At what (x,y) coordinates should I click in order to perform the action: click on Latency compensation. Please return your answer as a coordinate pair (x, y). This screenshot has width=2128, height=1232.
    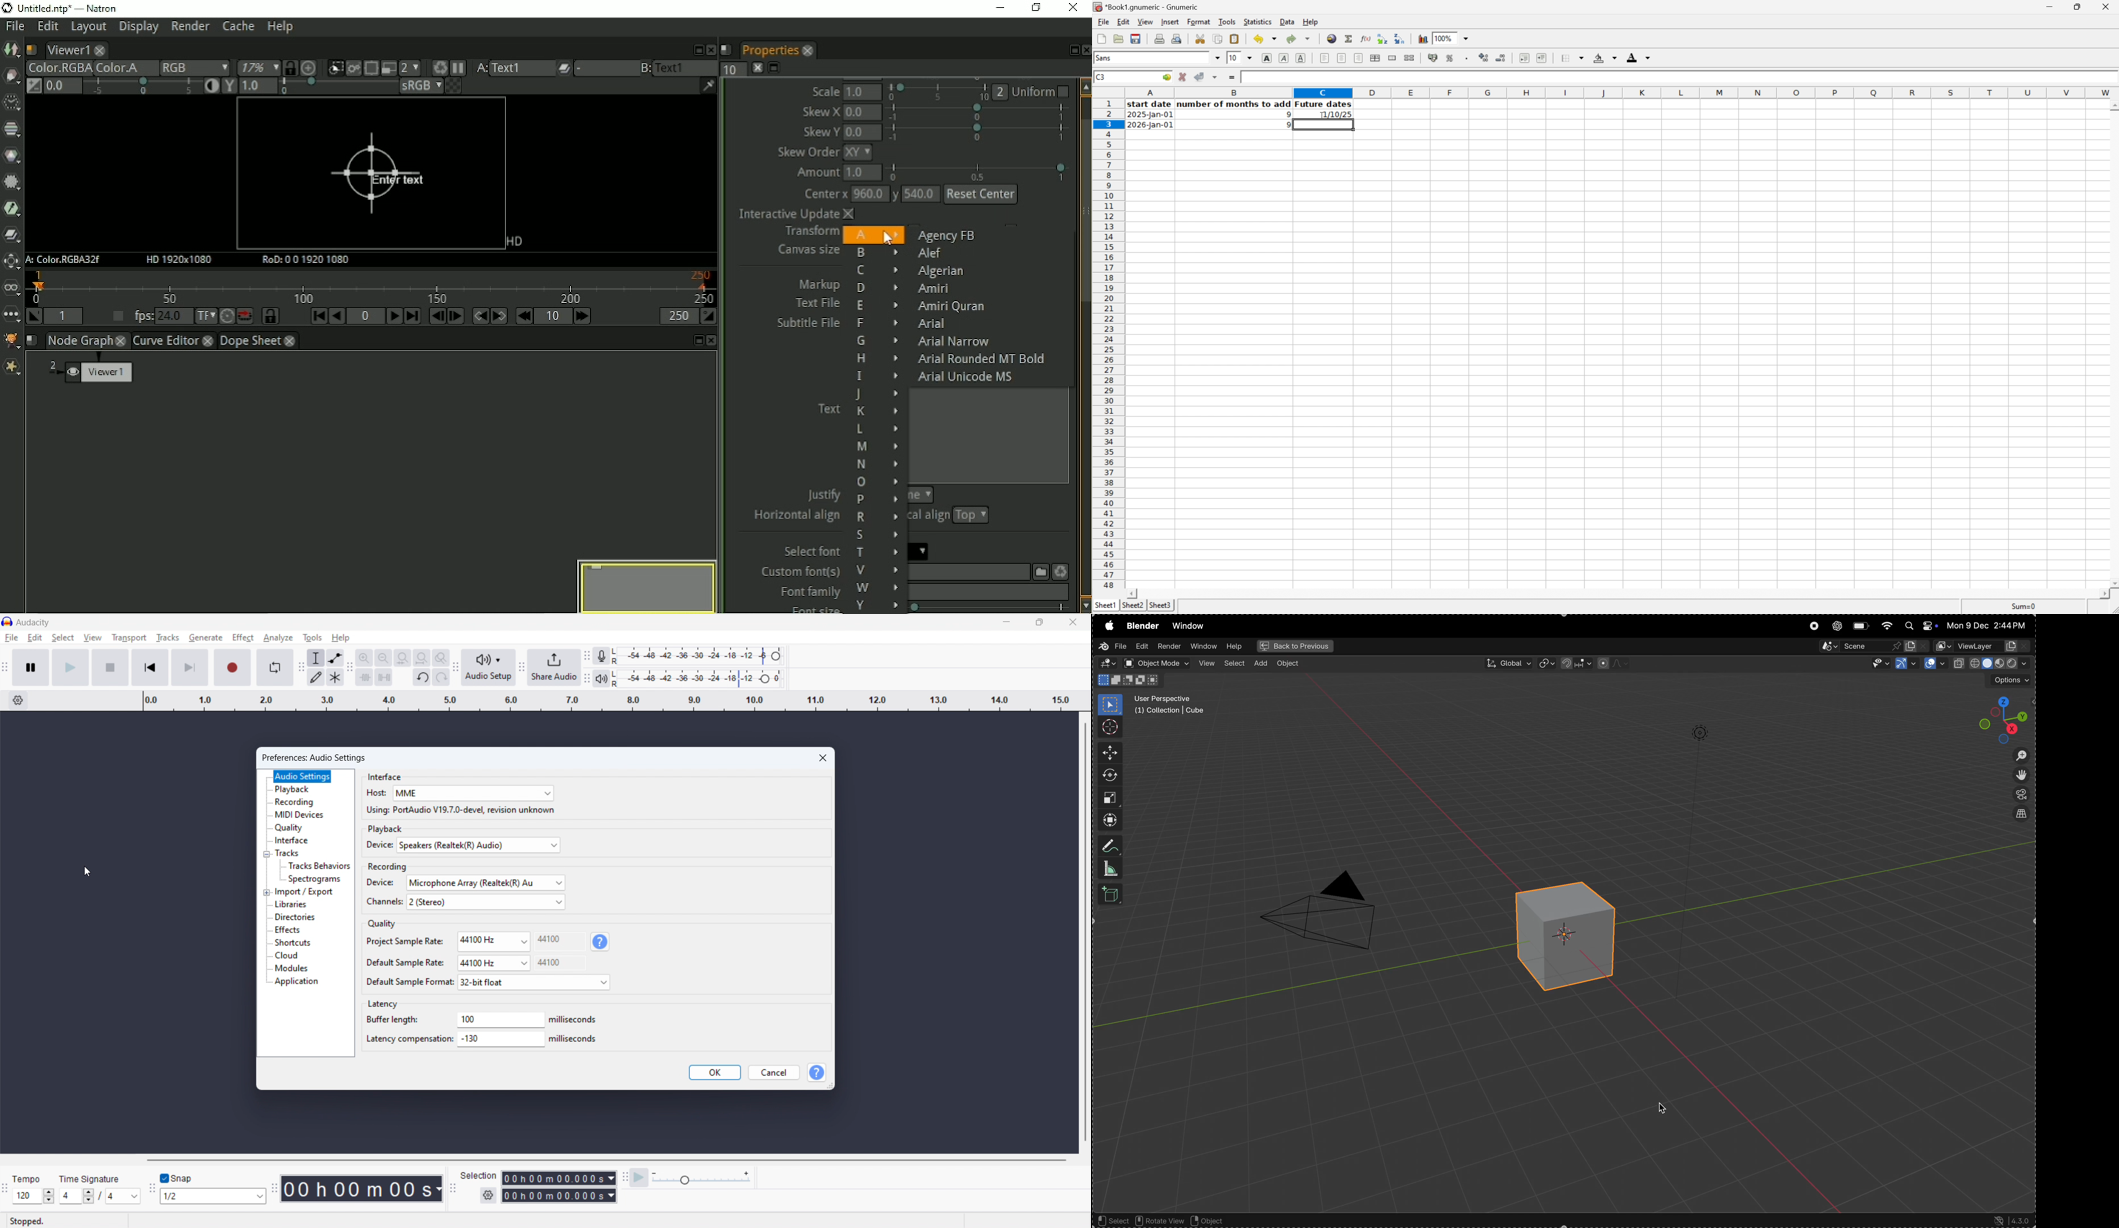
    Looking at the image, I should click on (406, 1040).